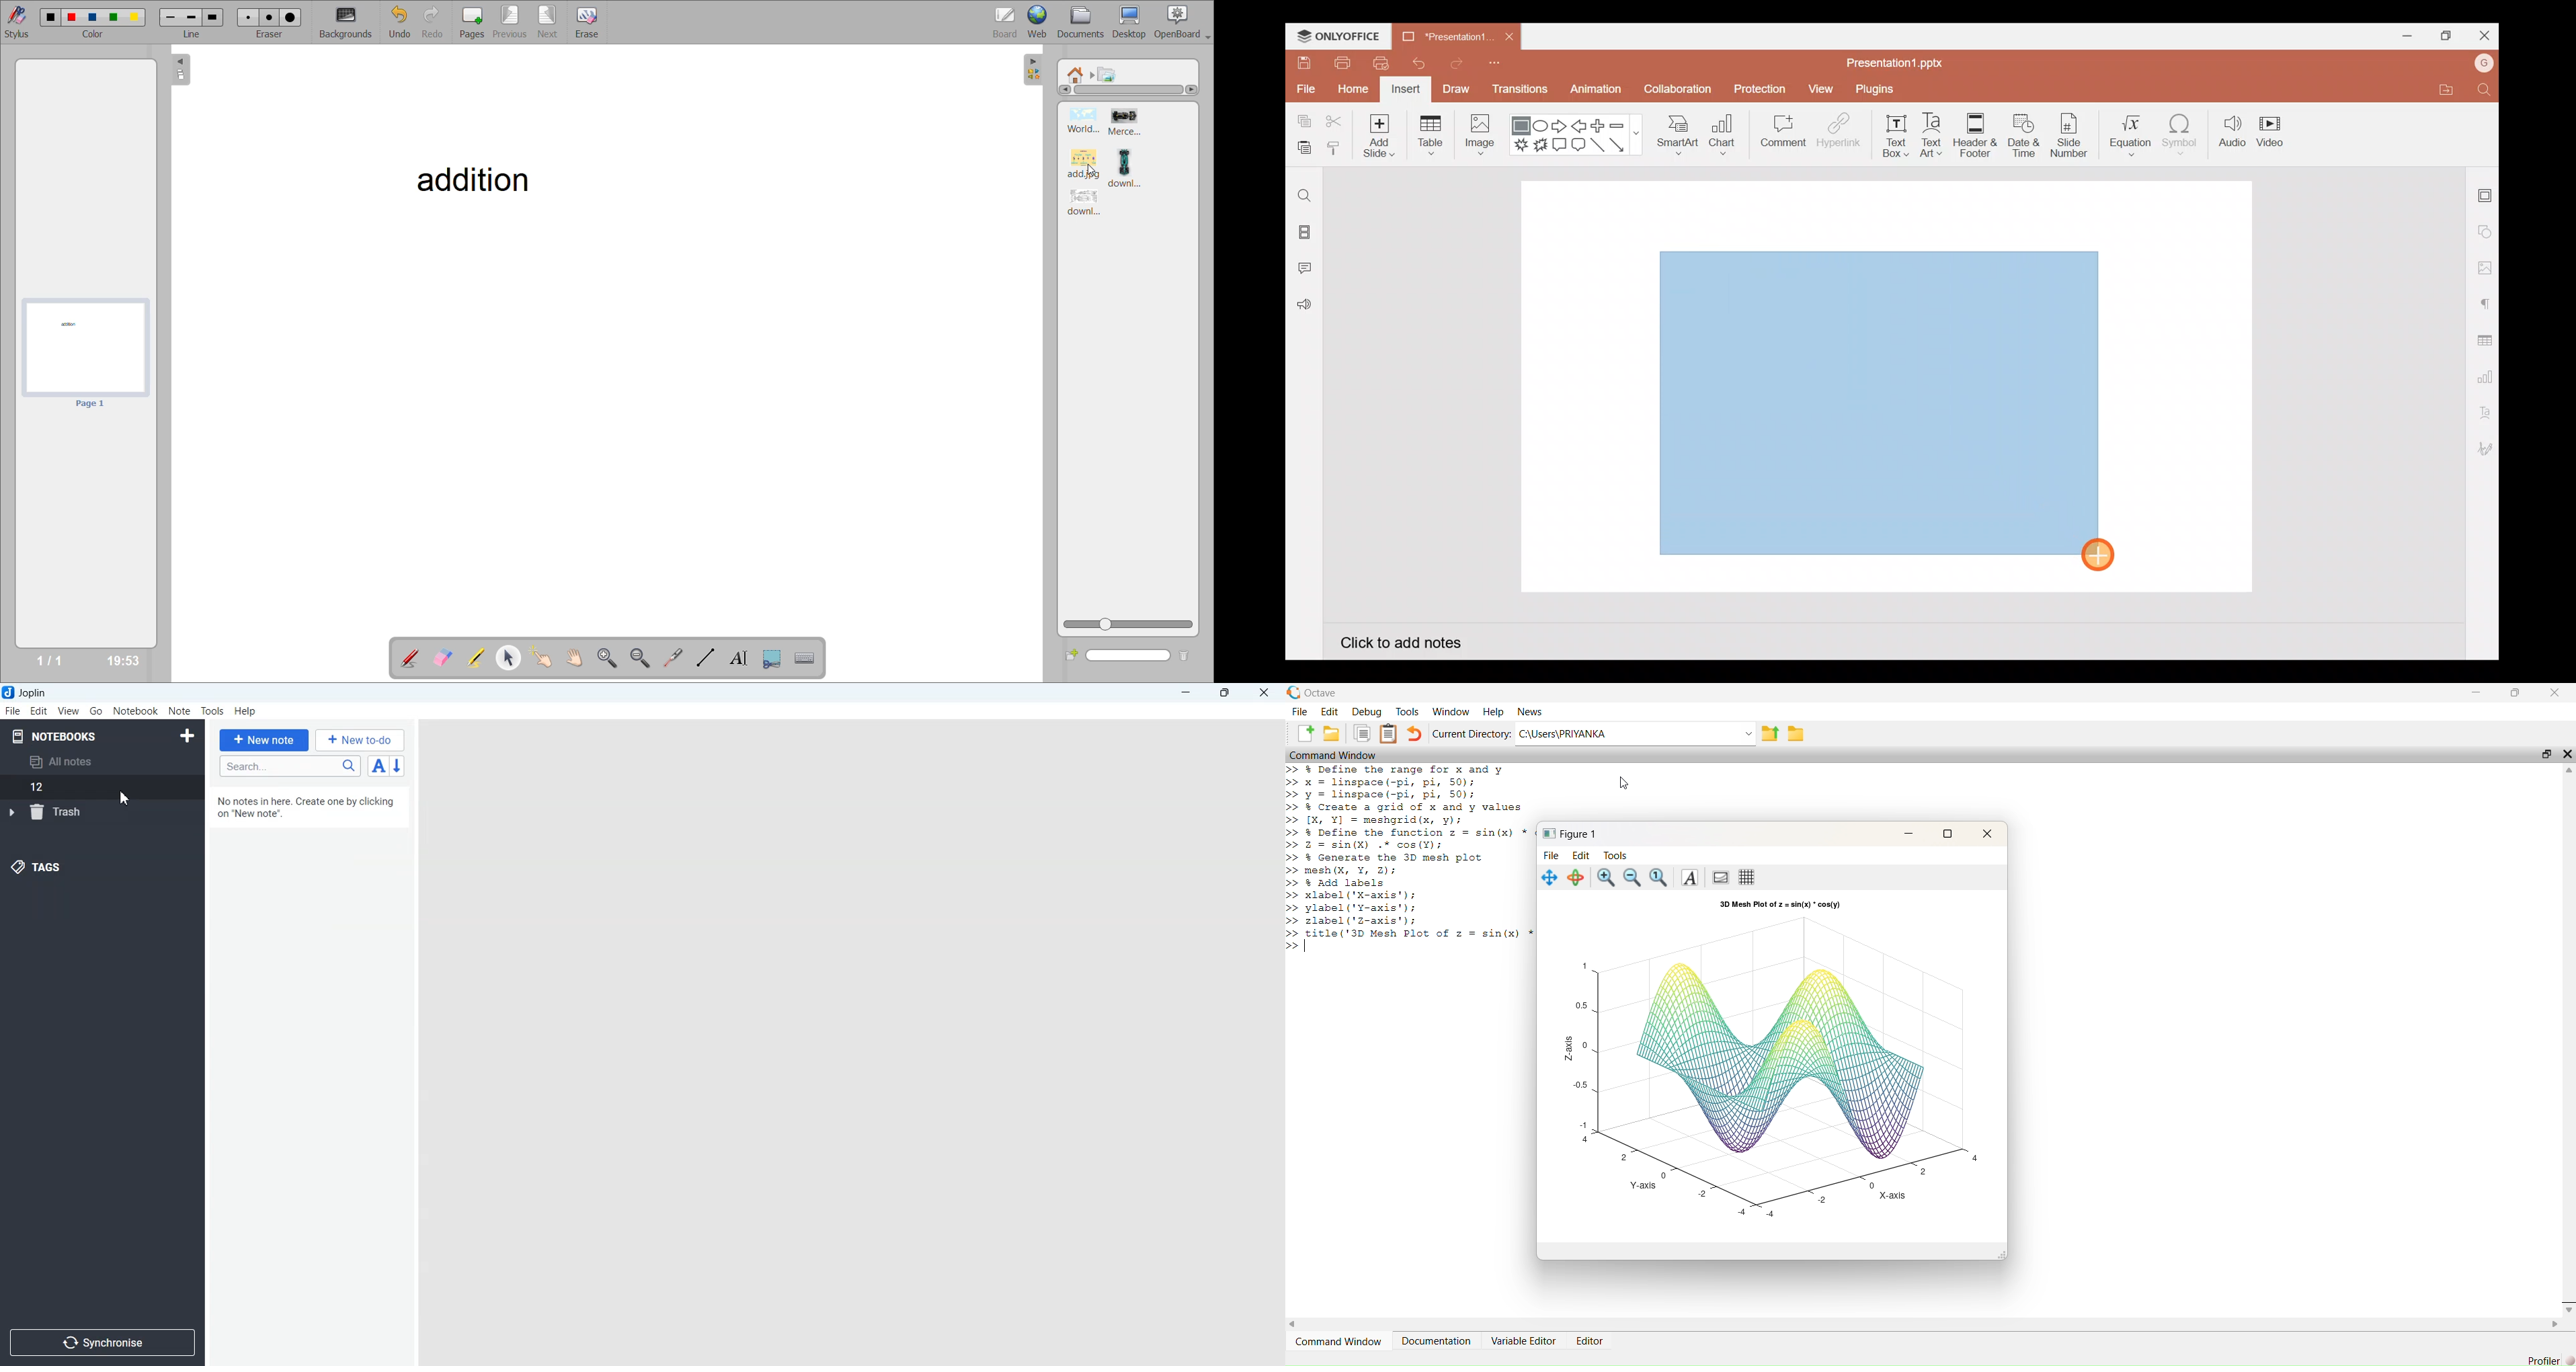 This screenshot has width=2576, height=1372. I want to click on Notebook, so click(136, 711).